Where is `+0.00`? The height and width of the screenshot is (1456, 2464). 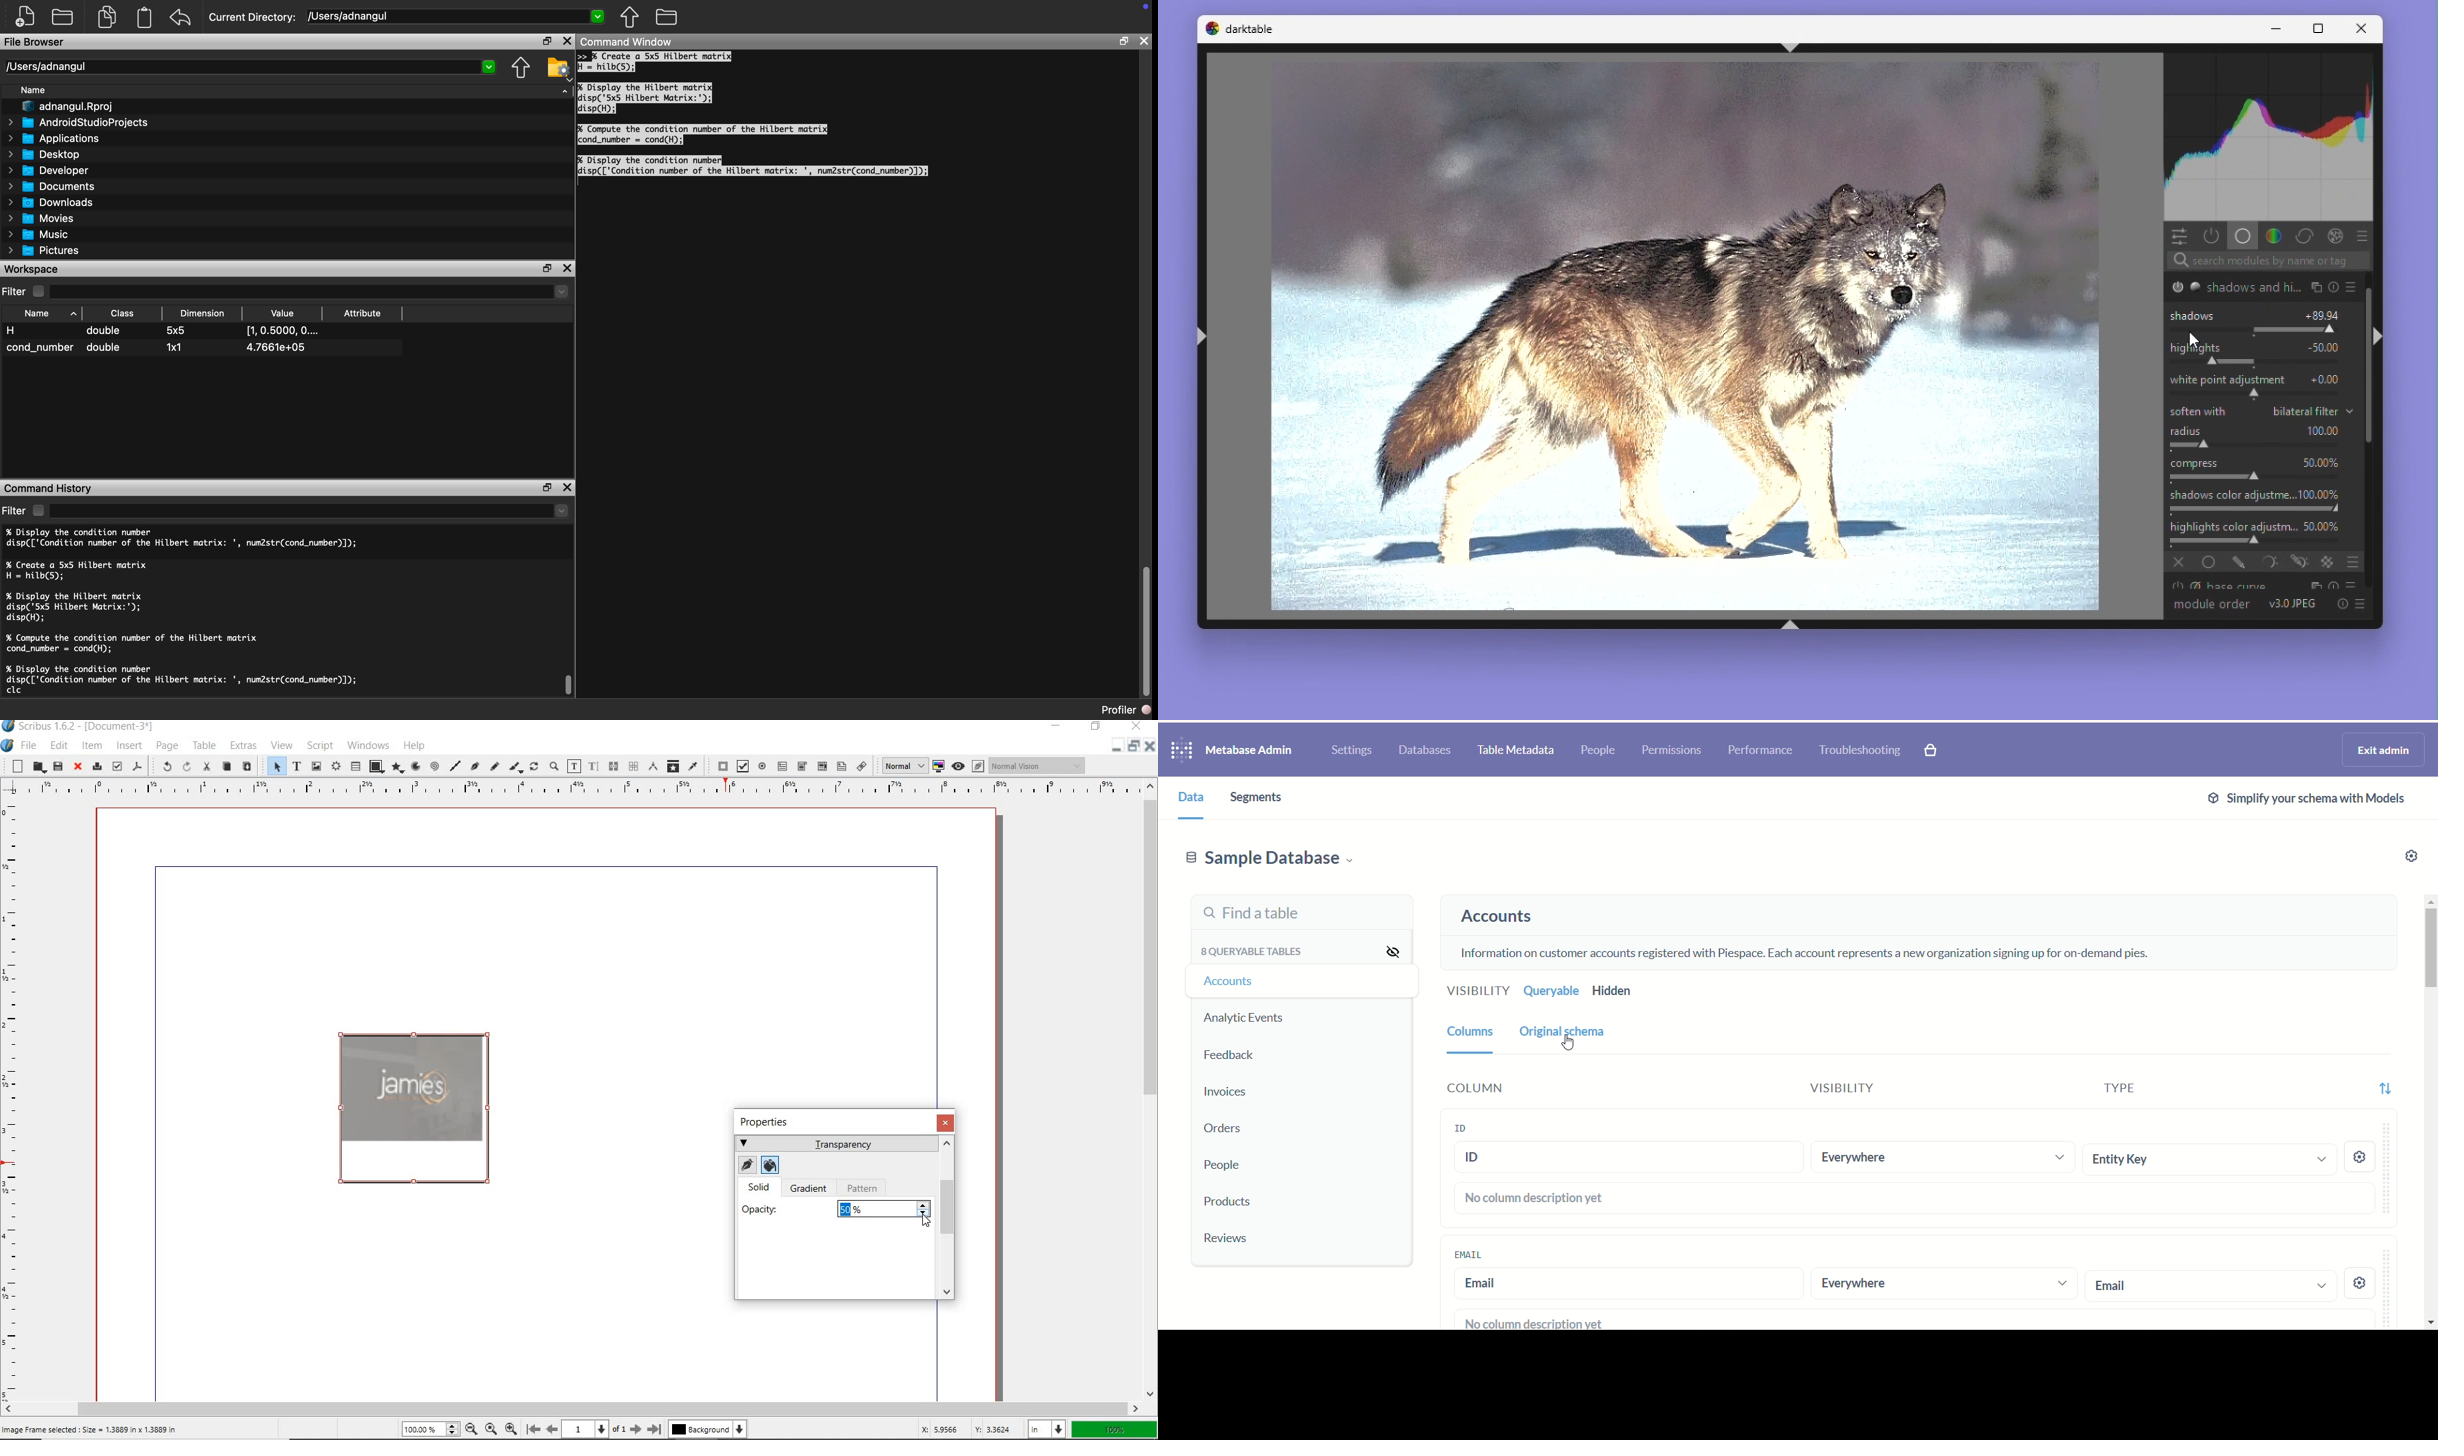
+0.00 is located at coordinates (2326, 379).